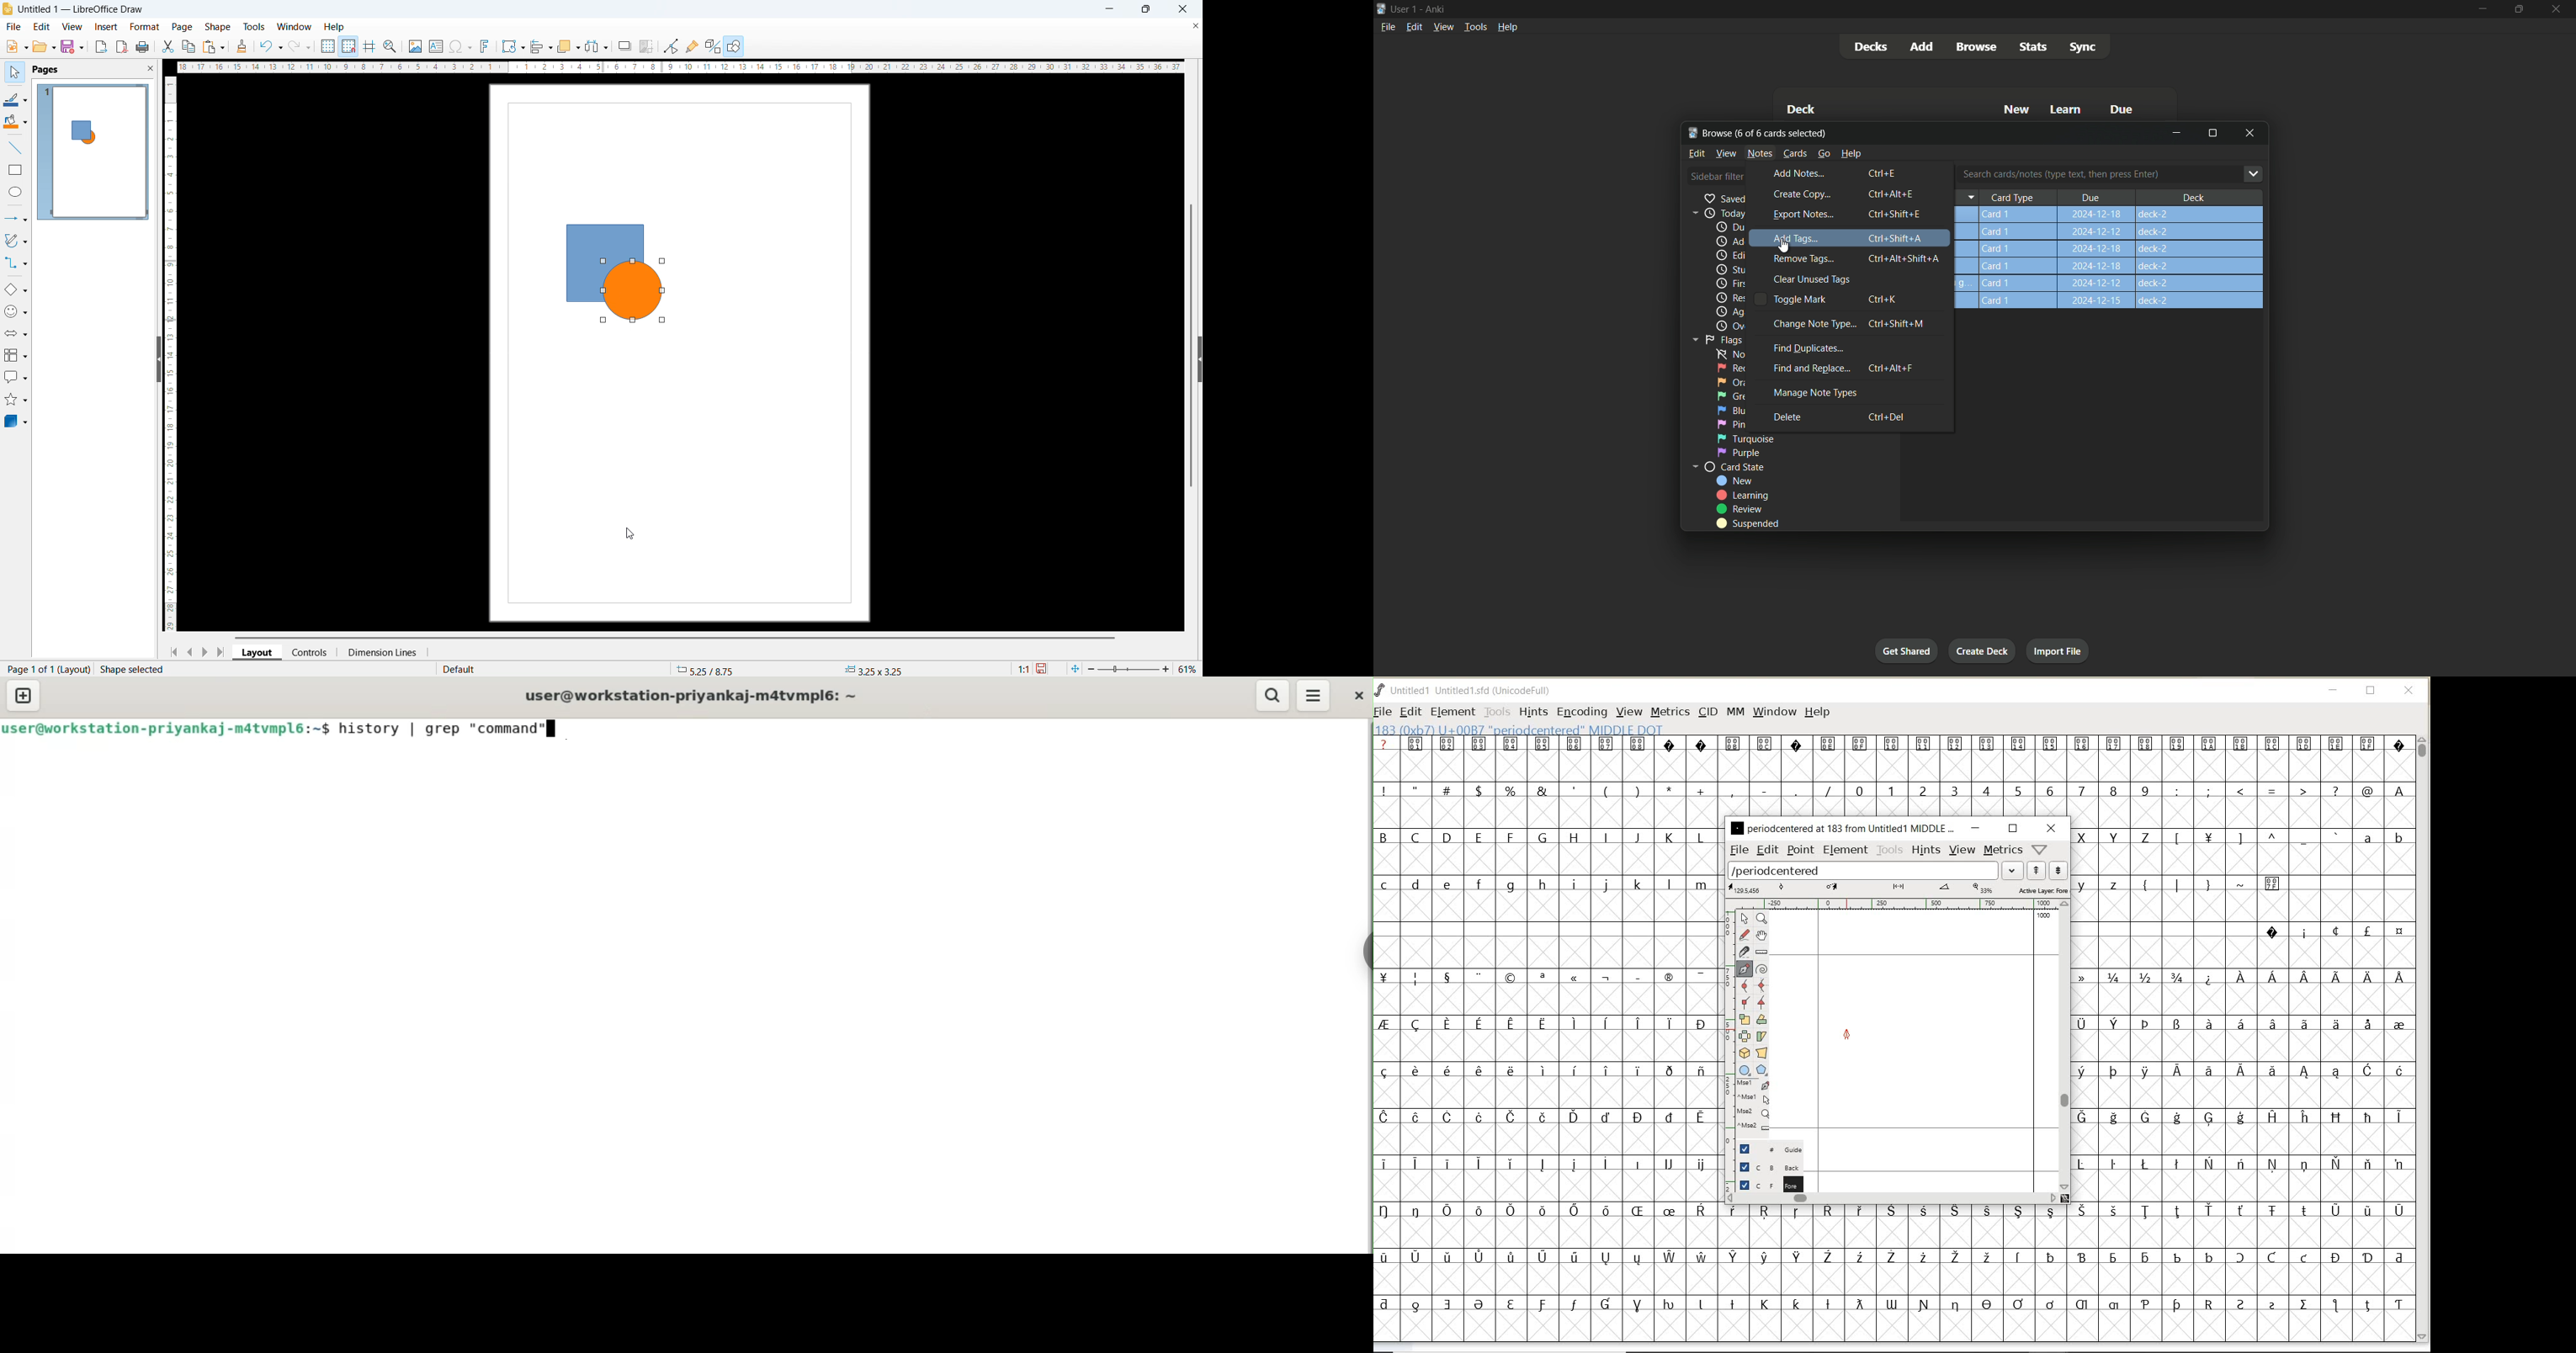 The width and height of the screenshot is (2576, 1372). What do you see at coordinates (2091, 197) in the screenshot?
I see `Due` at bounding box center [2091, 197].